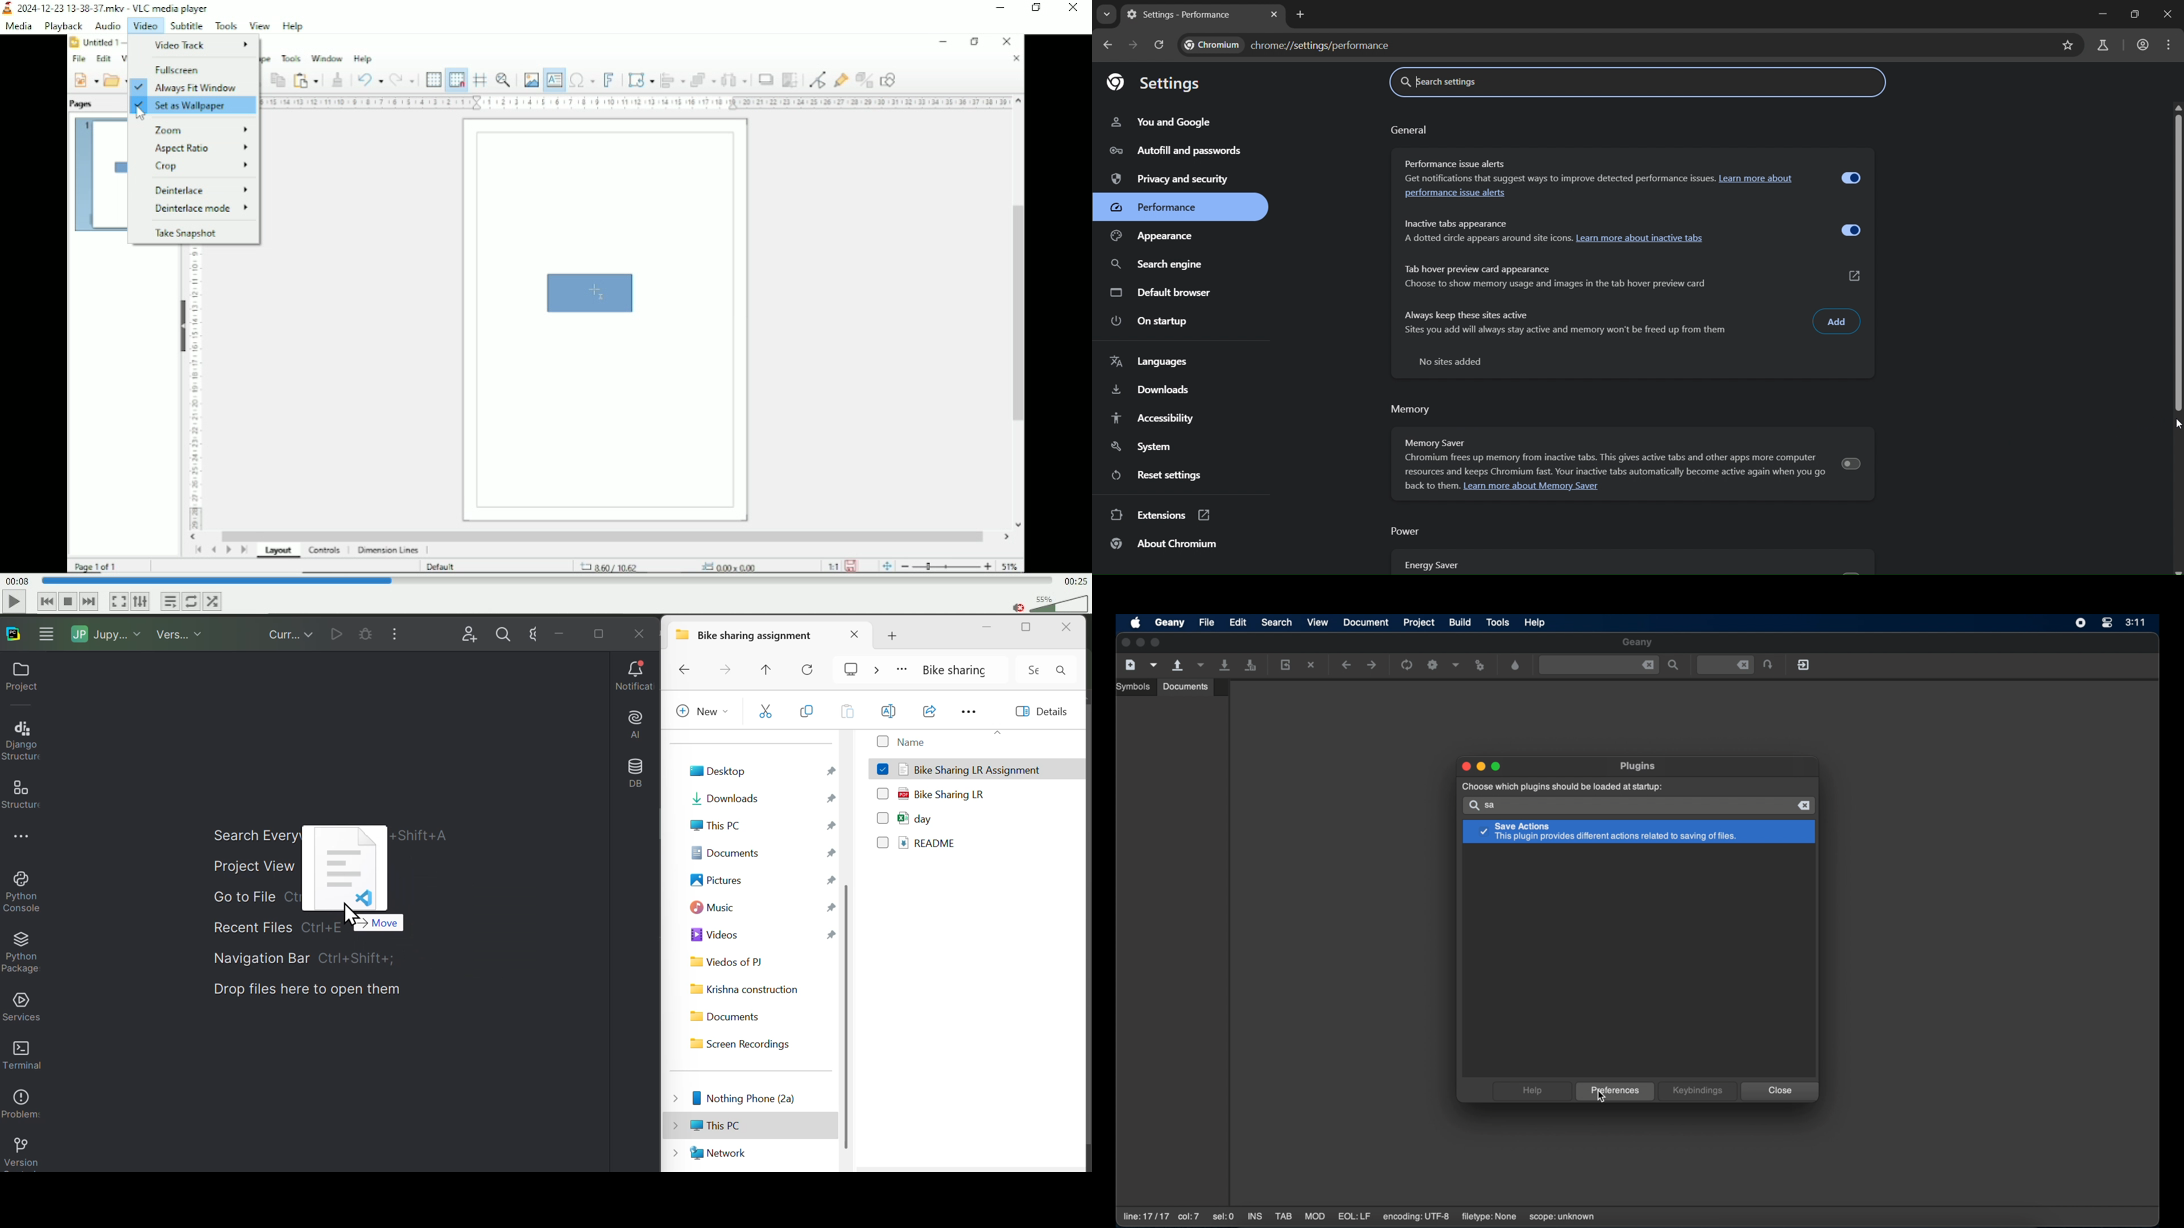  What do you see at coordinates (1160, 514) in the screenshot?
I see `extensions` at bounding box center [1160, 514].